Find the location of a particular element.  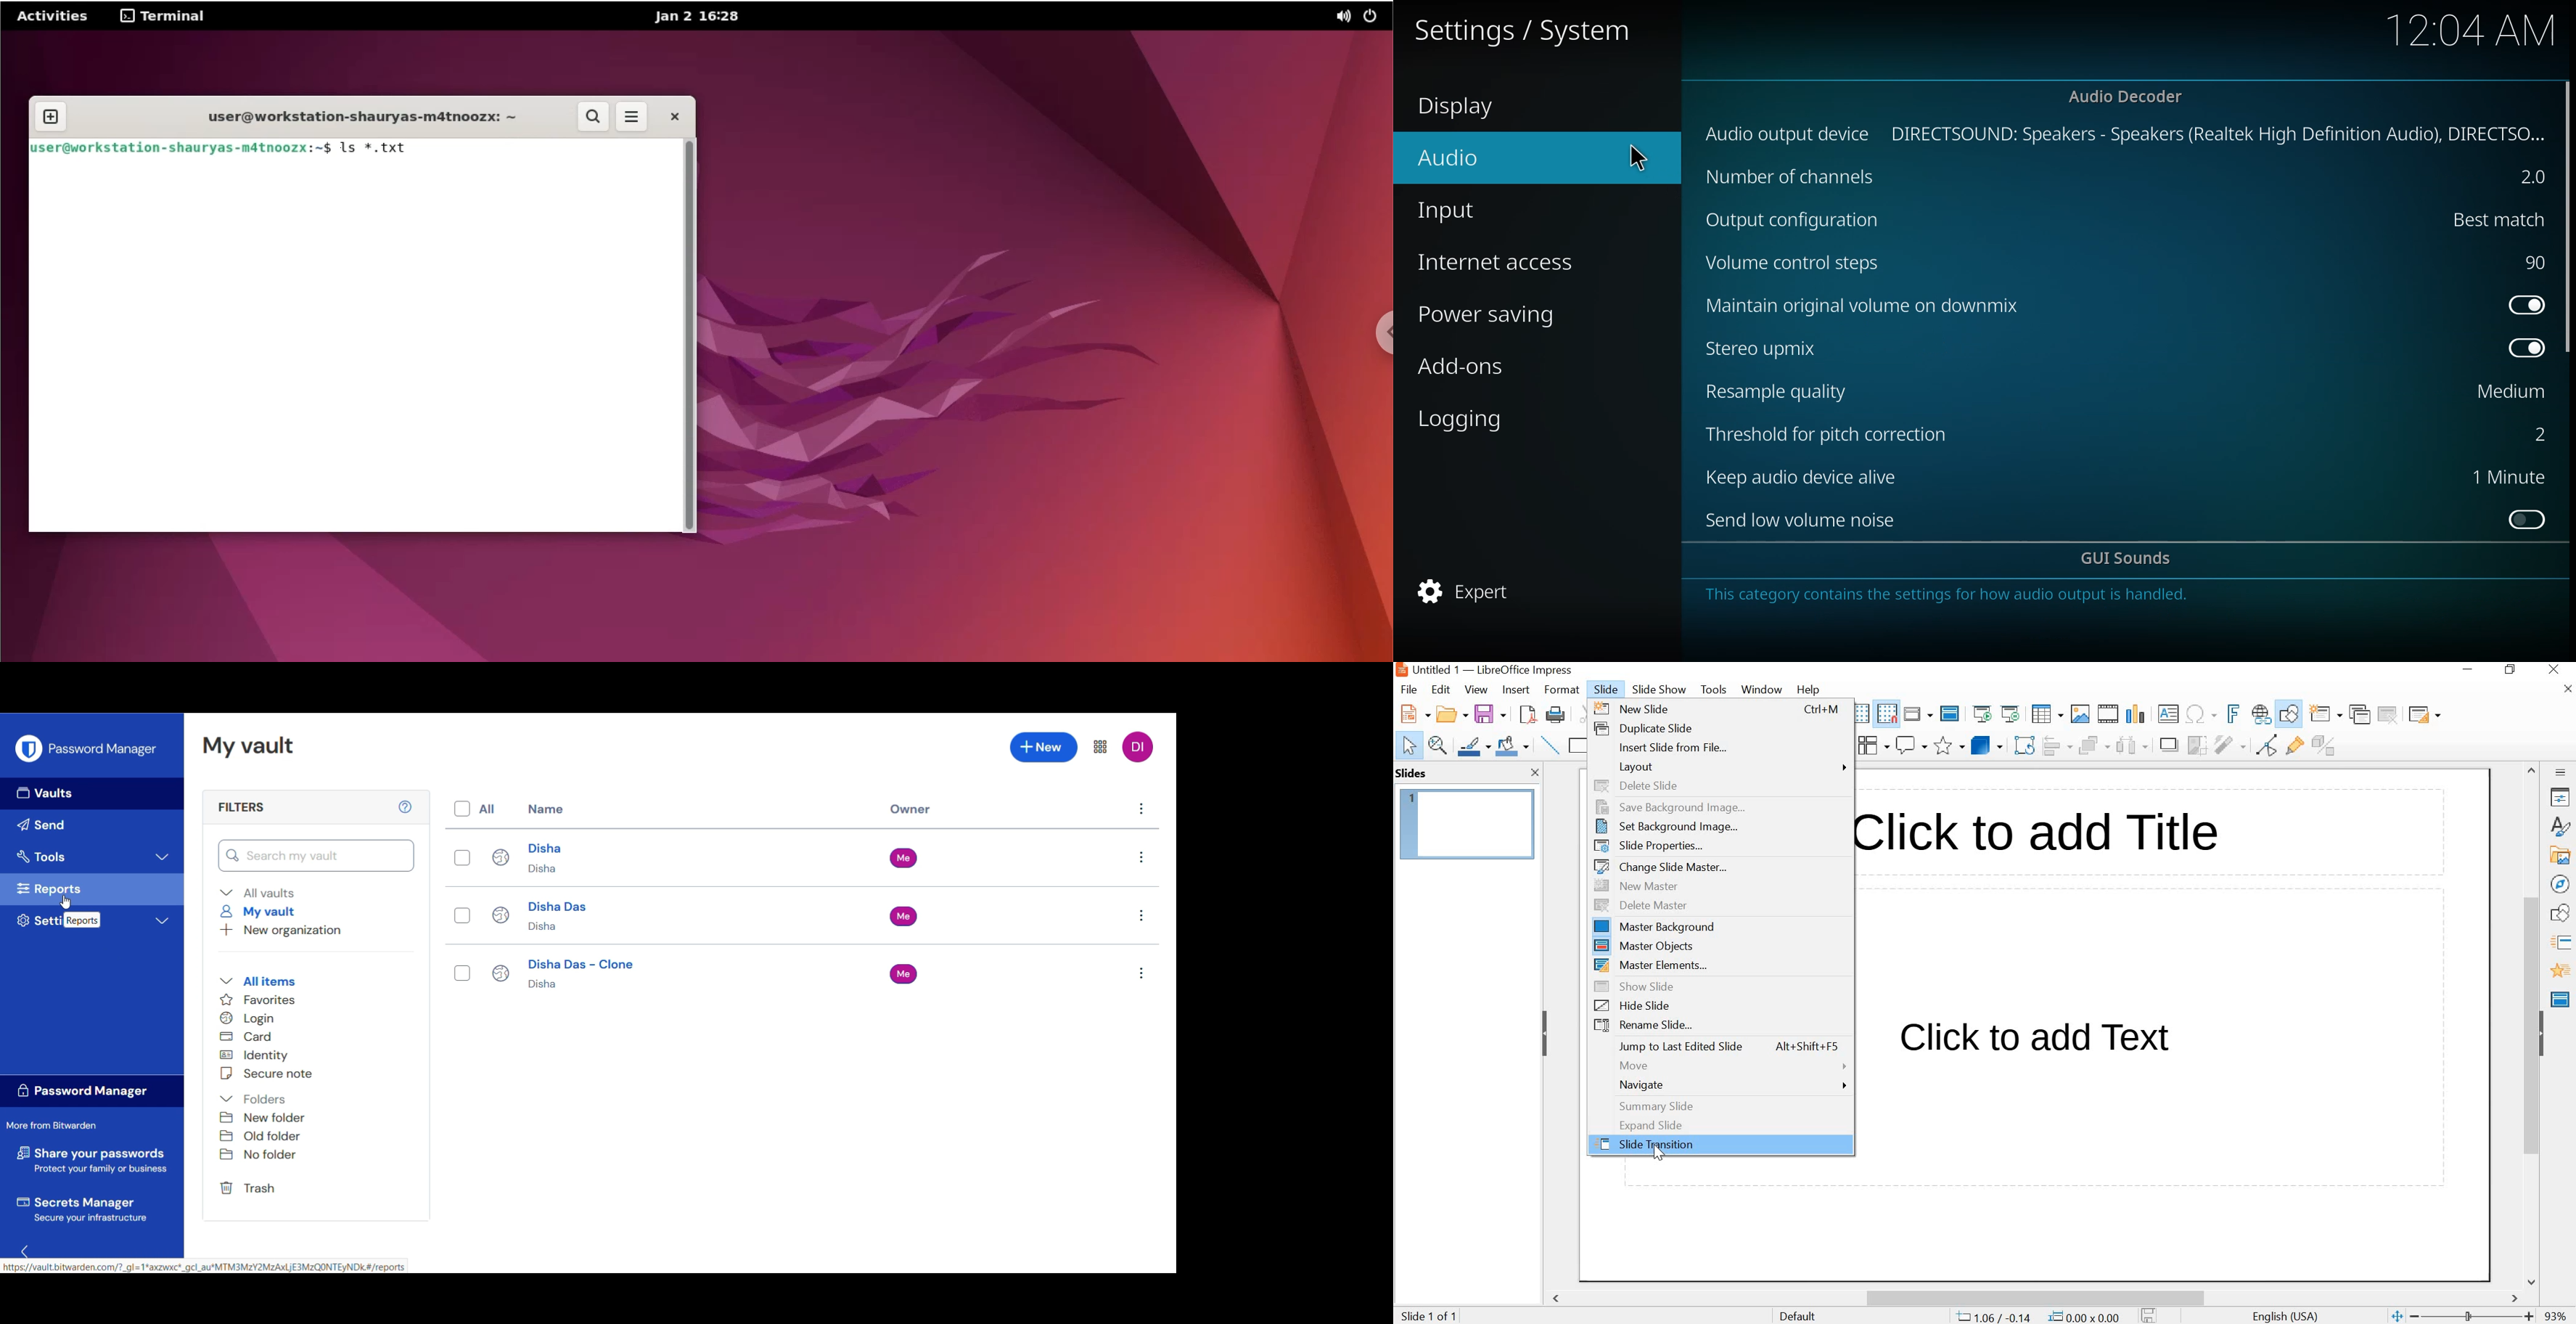

SAVE is located at coordinates (1491, 712).